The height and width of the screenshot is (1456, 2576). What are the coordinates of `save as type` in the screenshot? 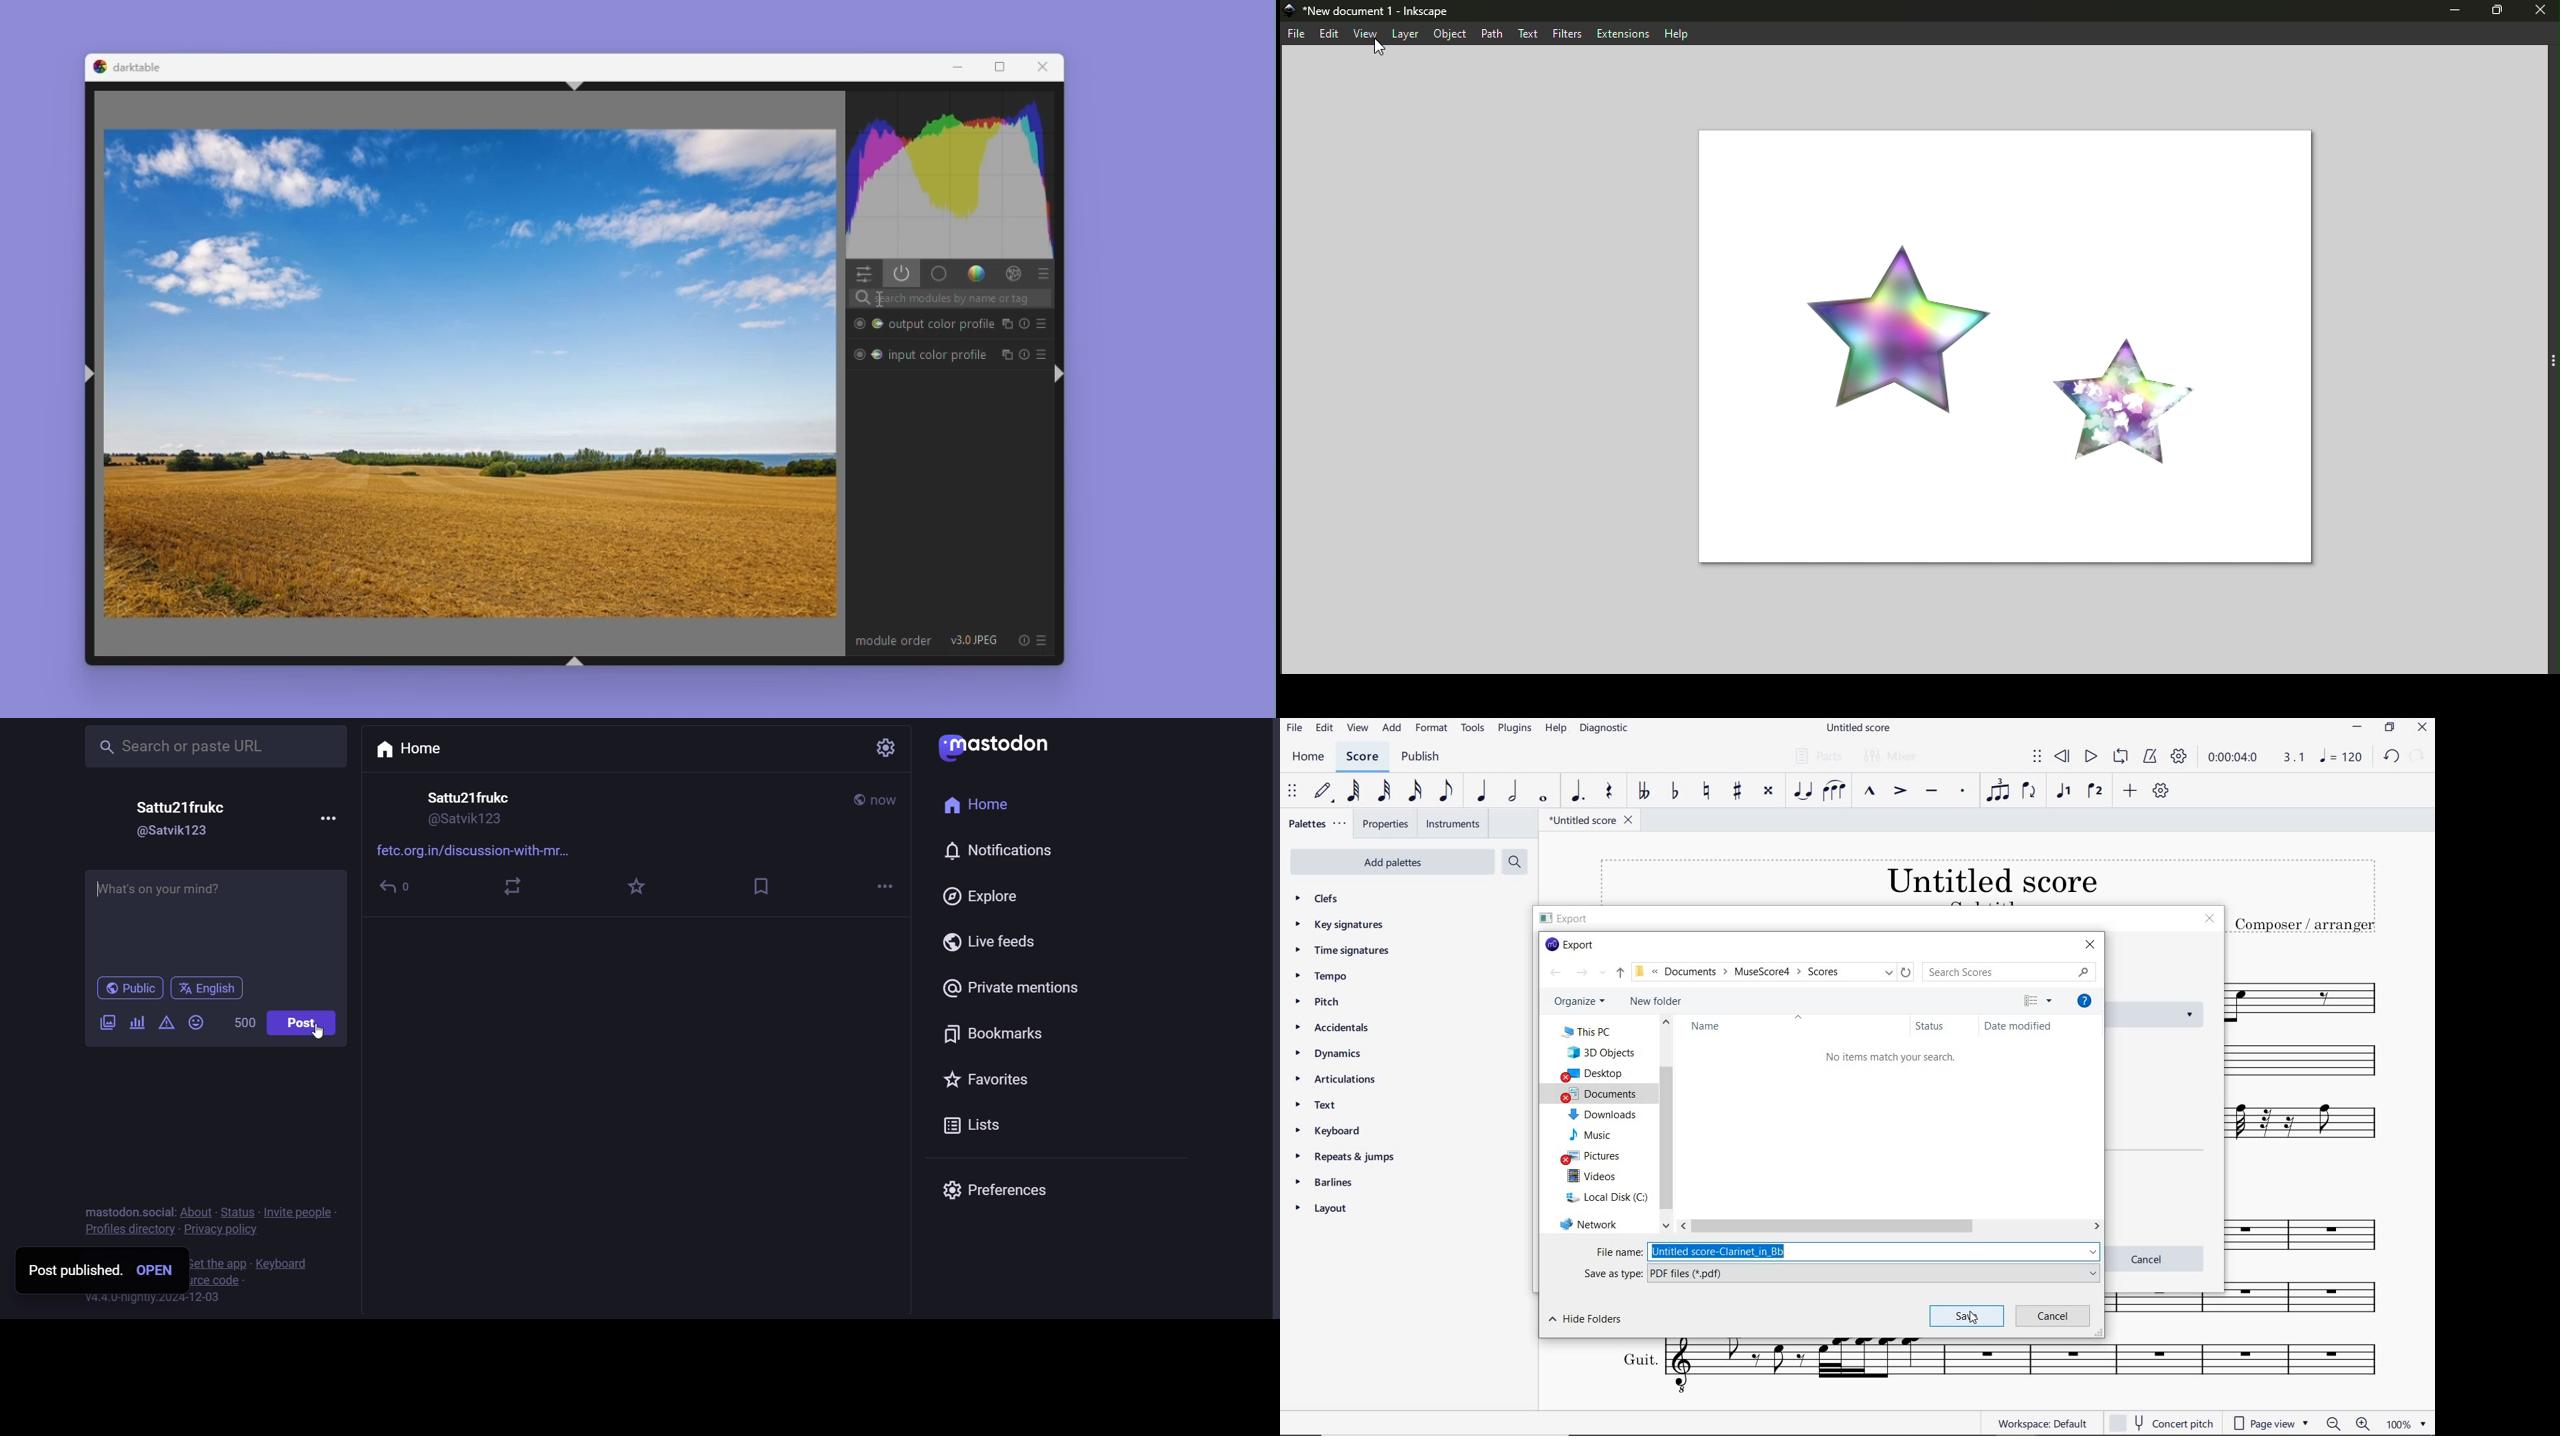 It's located at (1841, 1274).